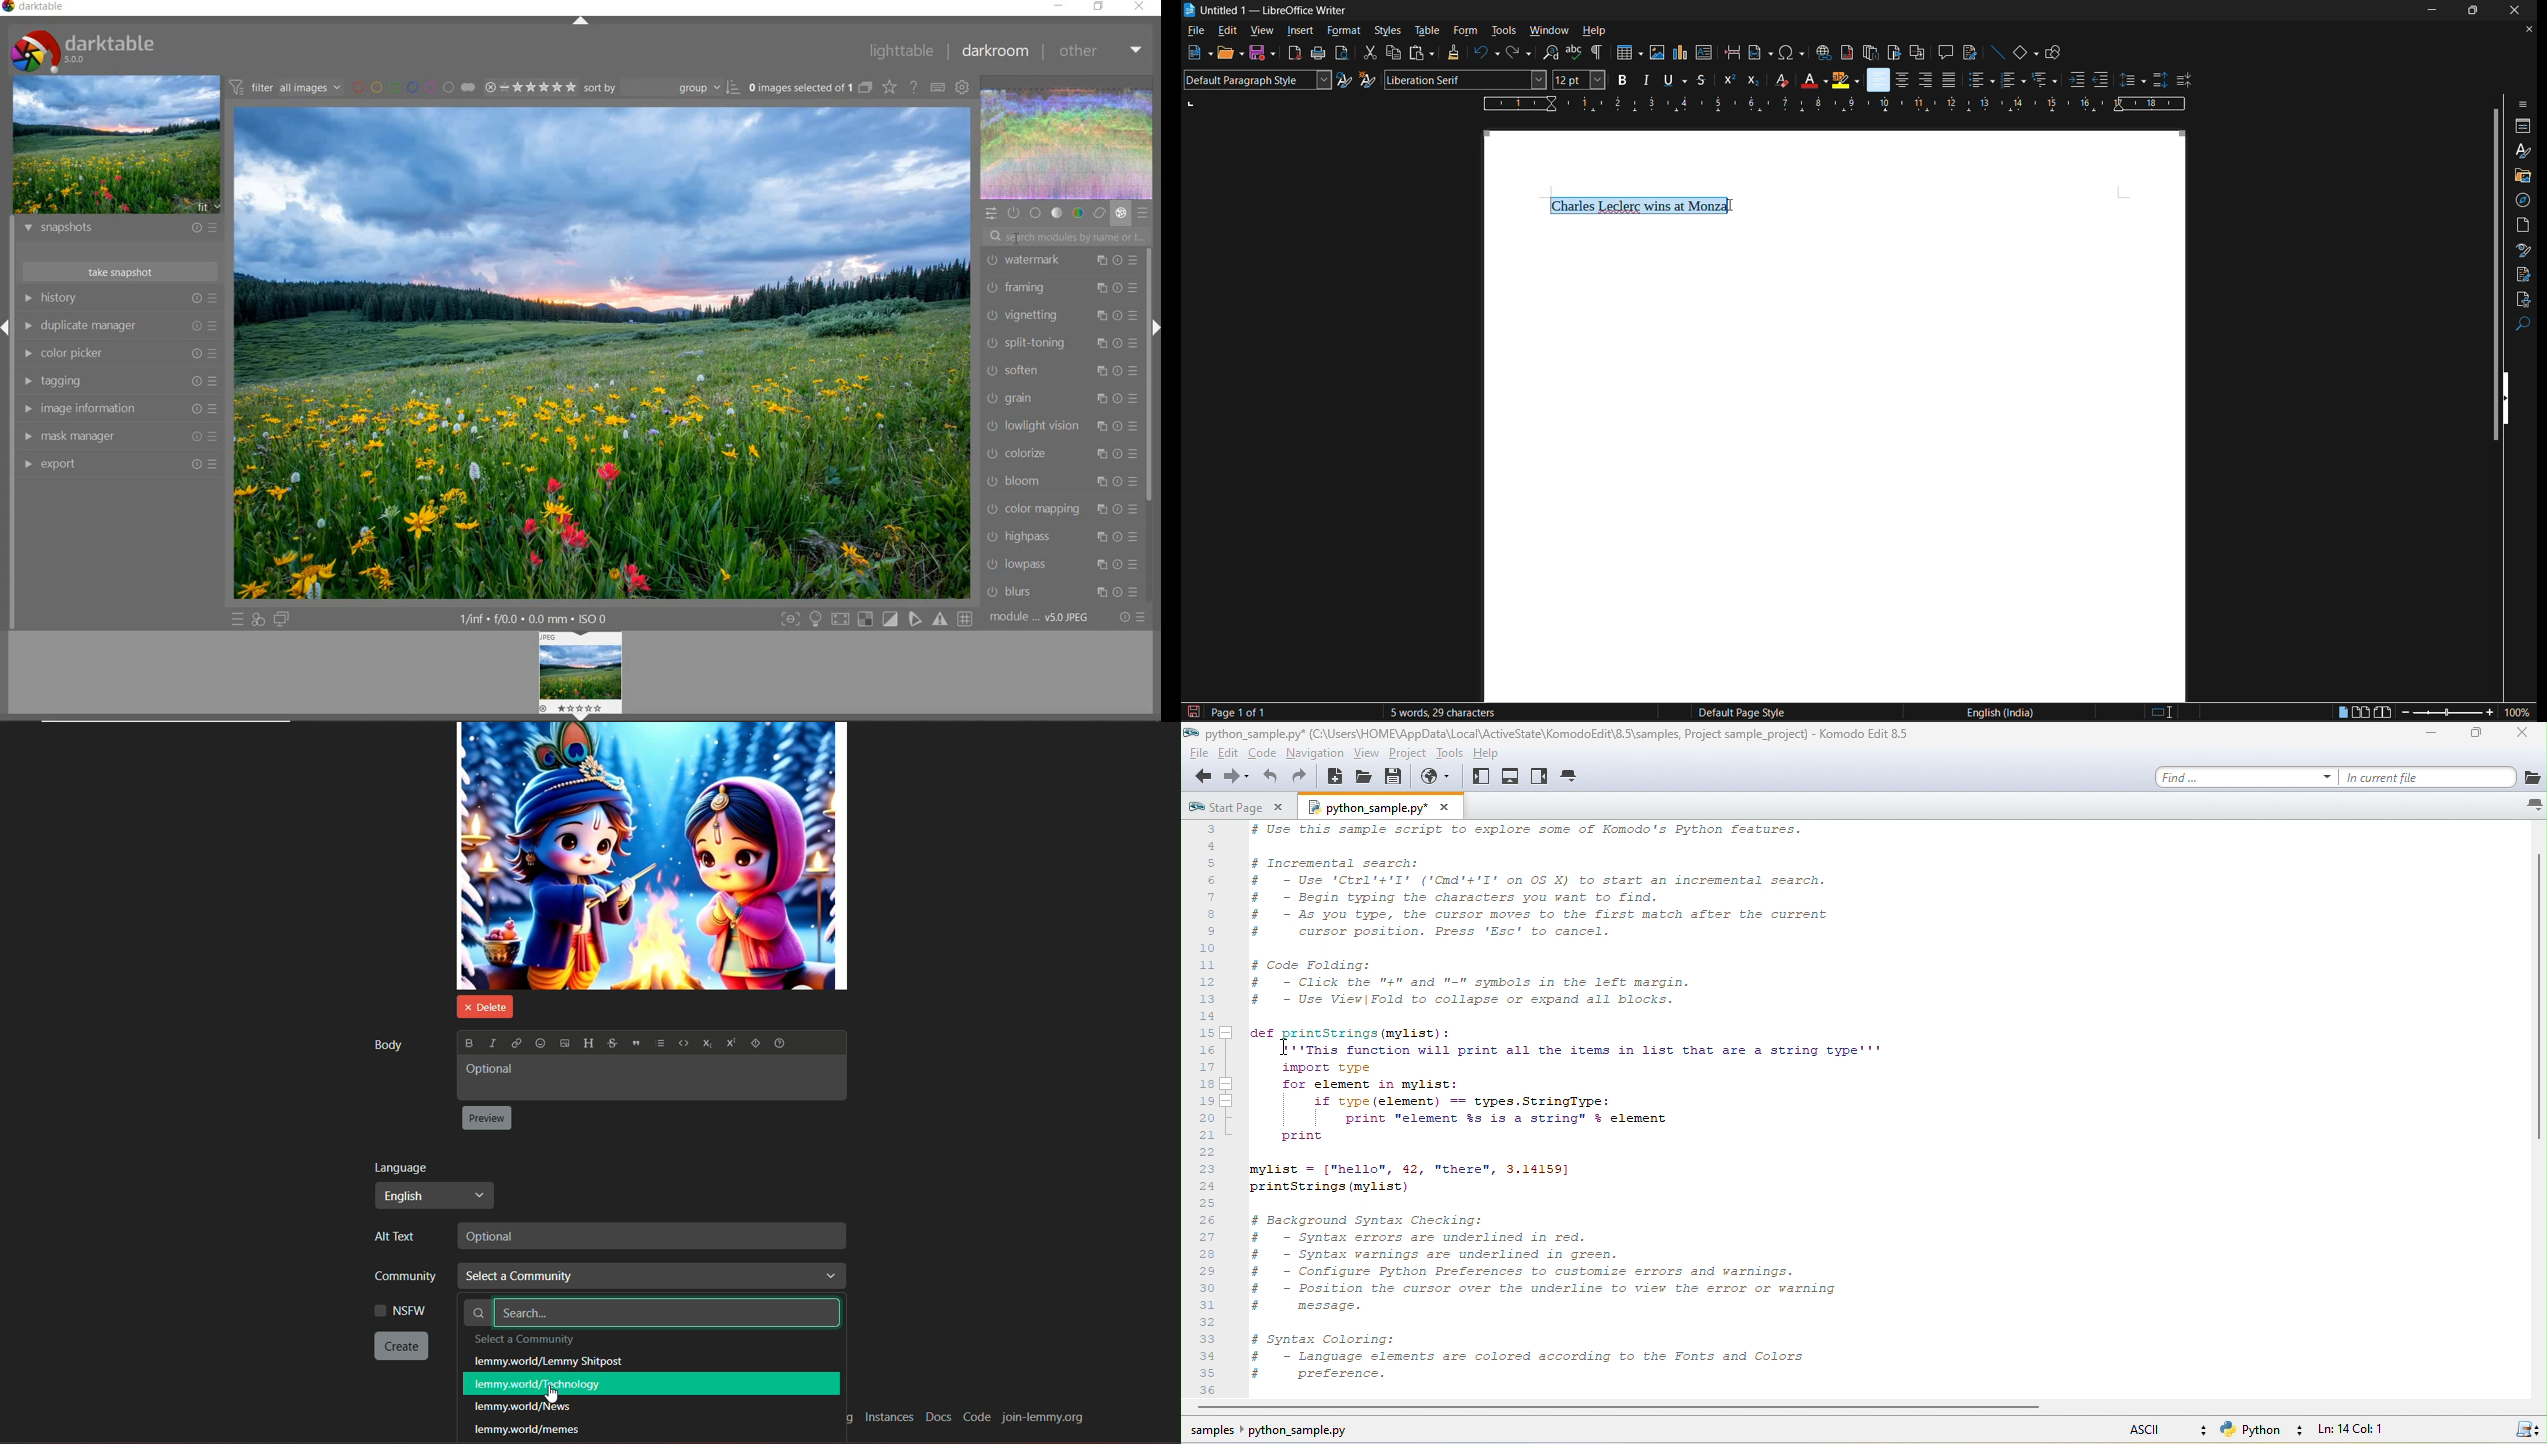  What do you see at coordinates (1150, 376) in the screenshot?
I see `scrollbar` at bounding box center [1150, 376].